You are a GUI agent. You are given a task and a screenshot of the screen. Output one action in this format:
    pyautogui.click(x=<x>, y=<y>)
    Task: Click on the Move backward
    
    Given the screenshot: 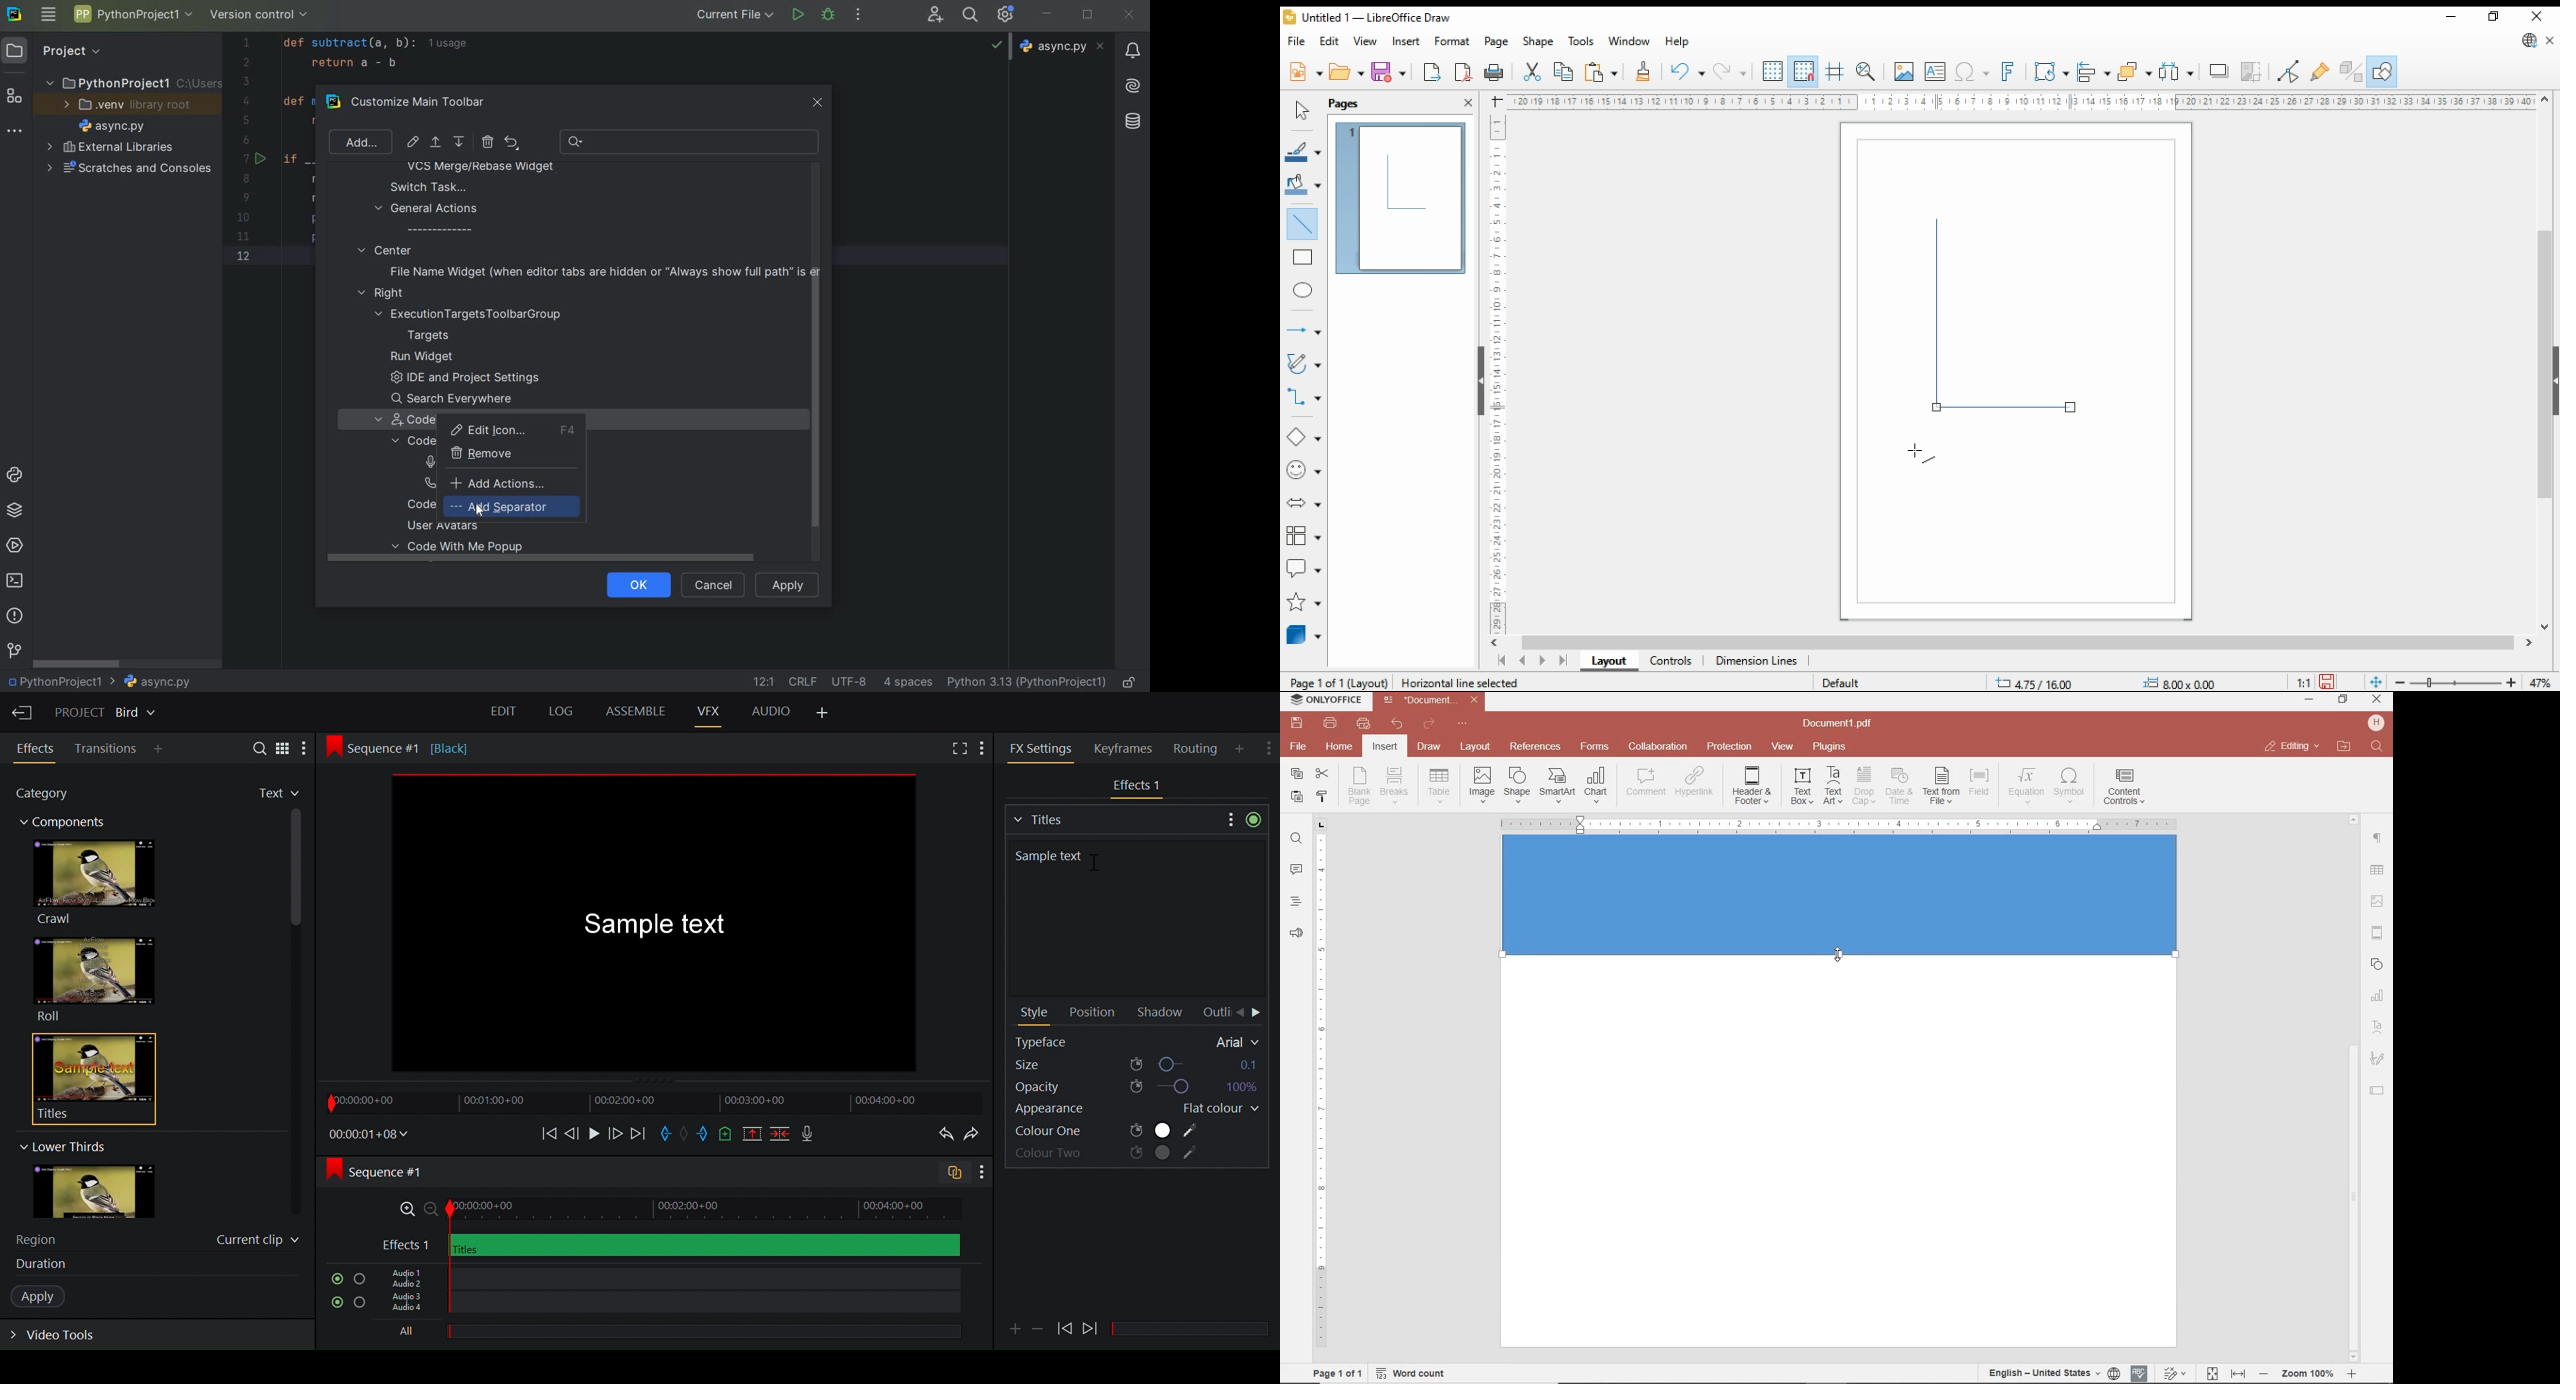 What is the action you would take?
    pyautogui.click(x=545, y=1133)
    